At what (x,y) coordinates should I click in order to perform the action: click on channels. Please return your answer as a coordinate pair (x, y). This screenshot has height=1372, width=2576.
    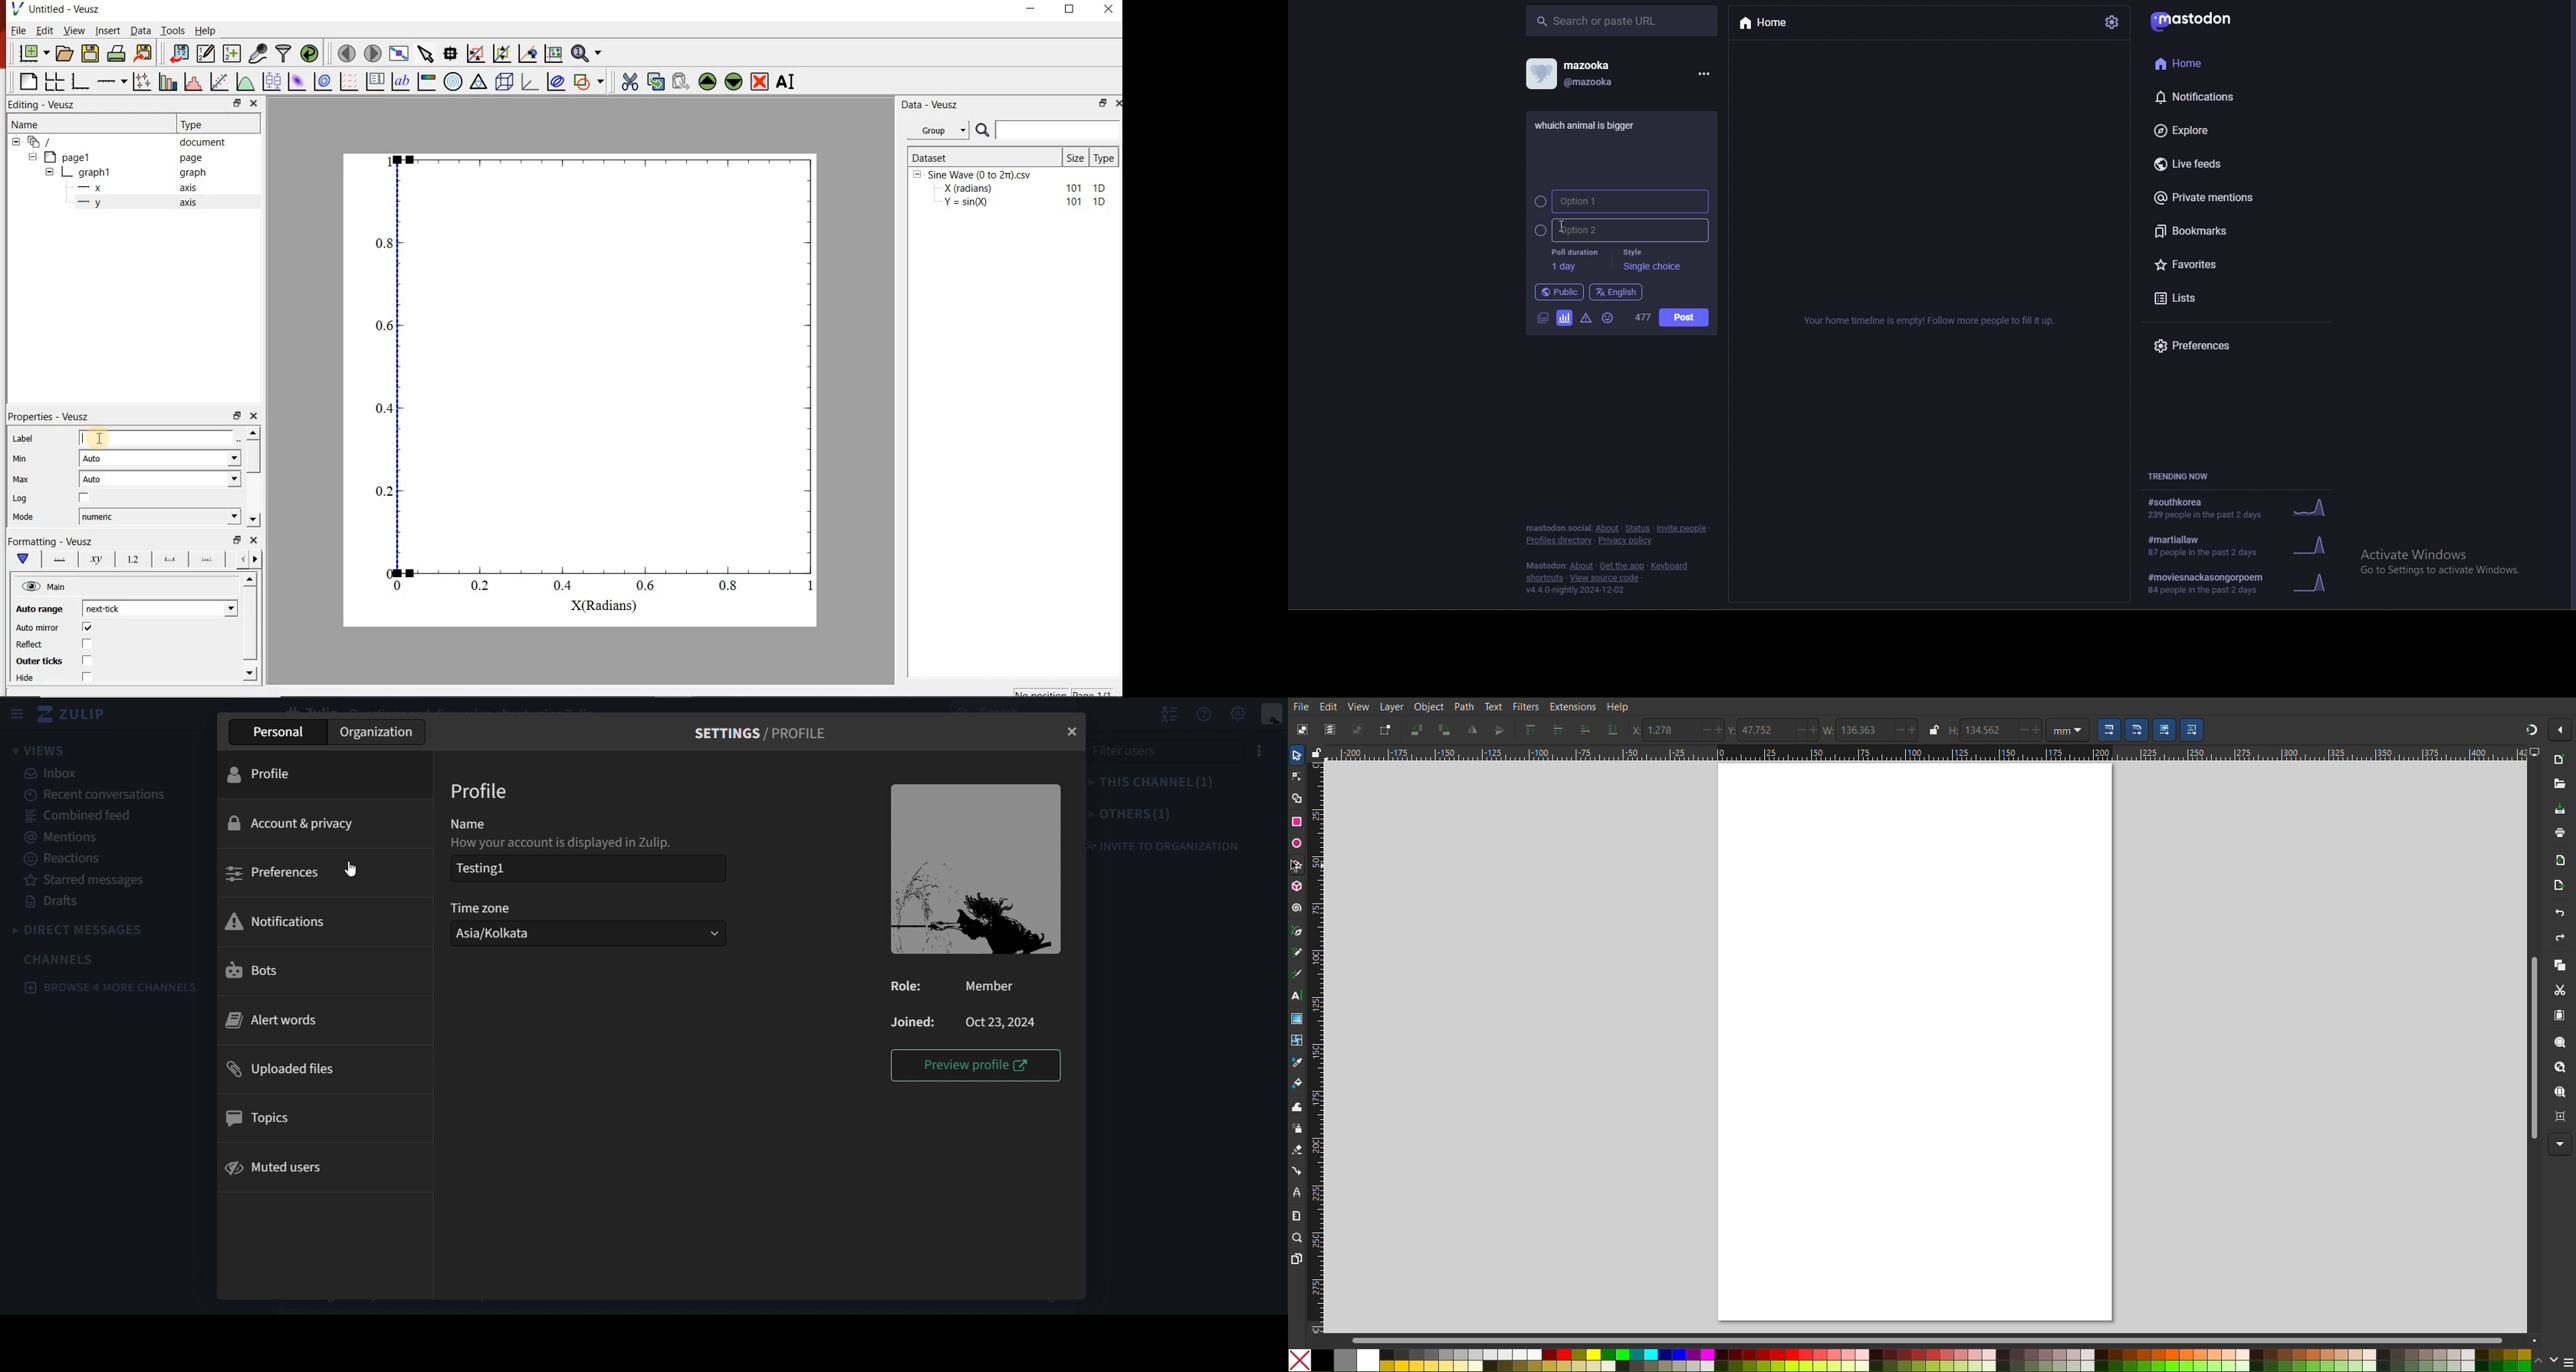
    Looking at the image, I should click on (62, 959).